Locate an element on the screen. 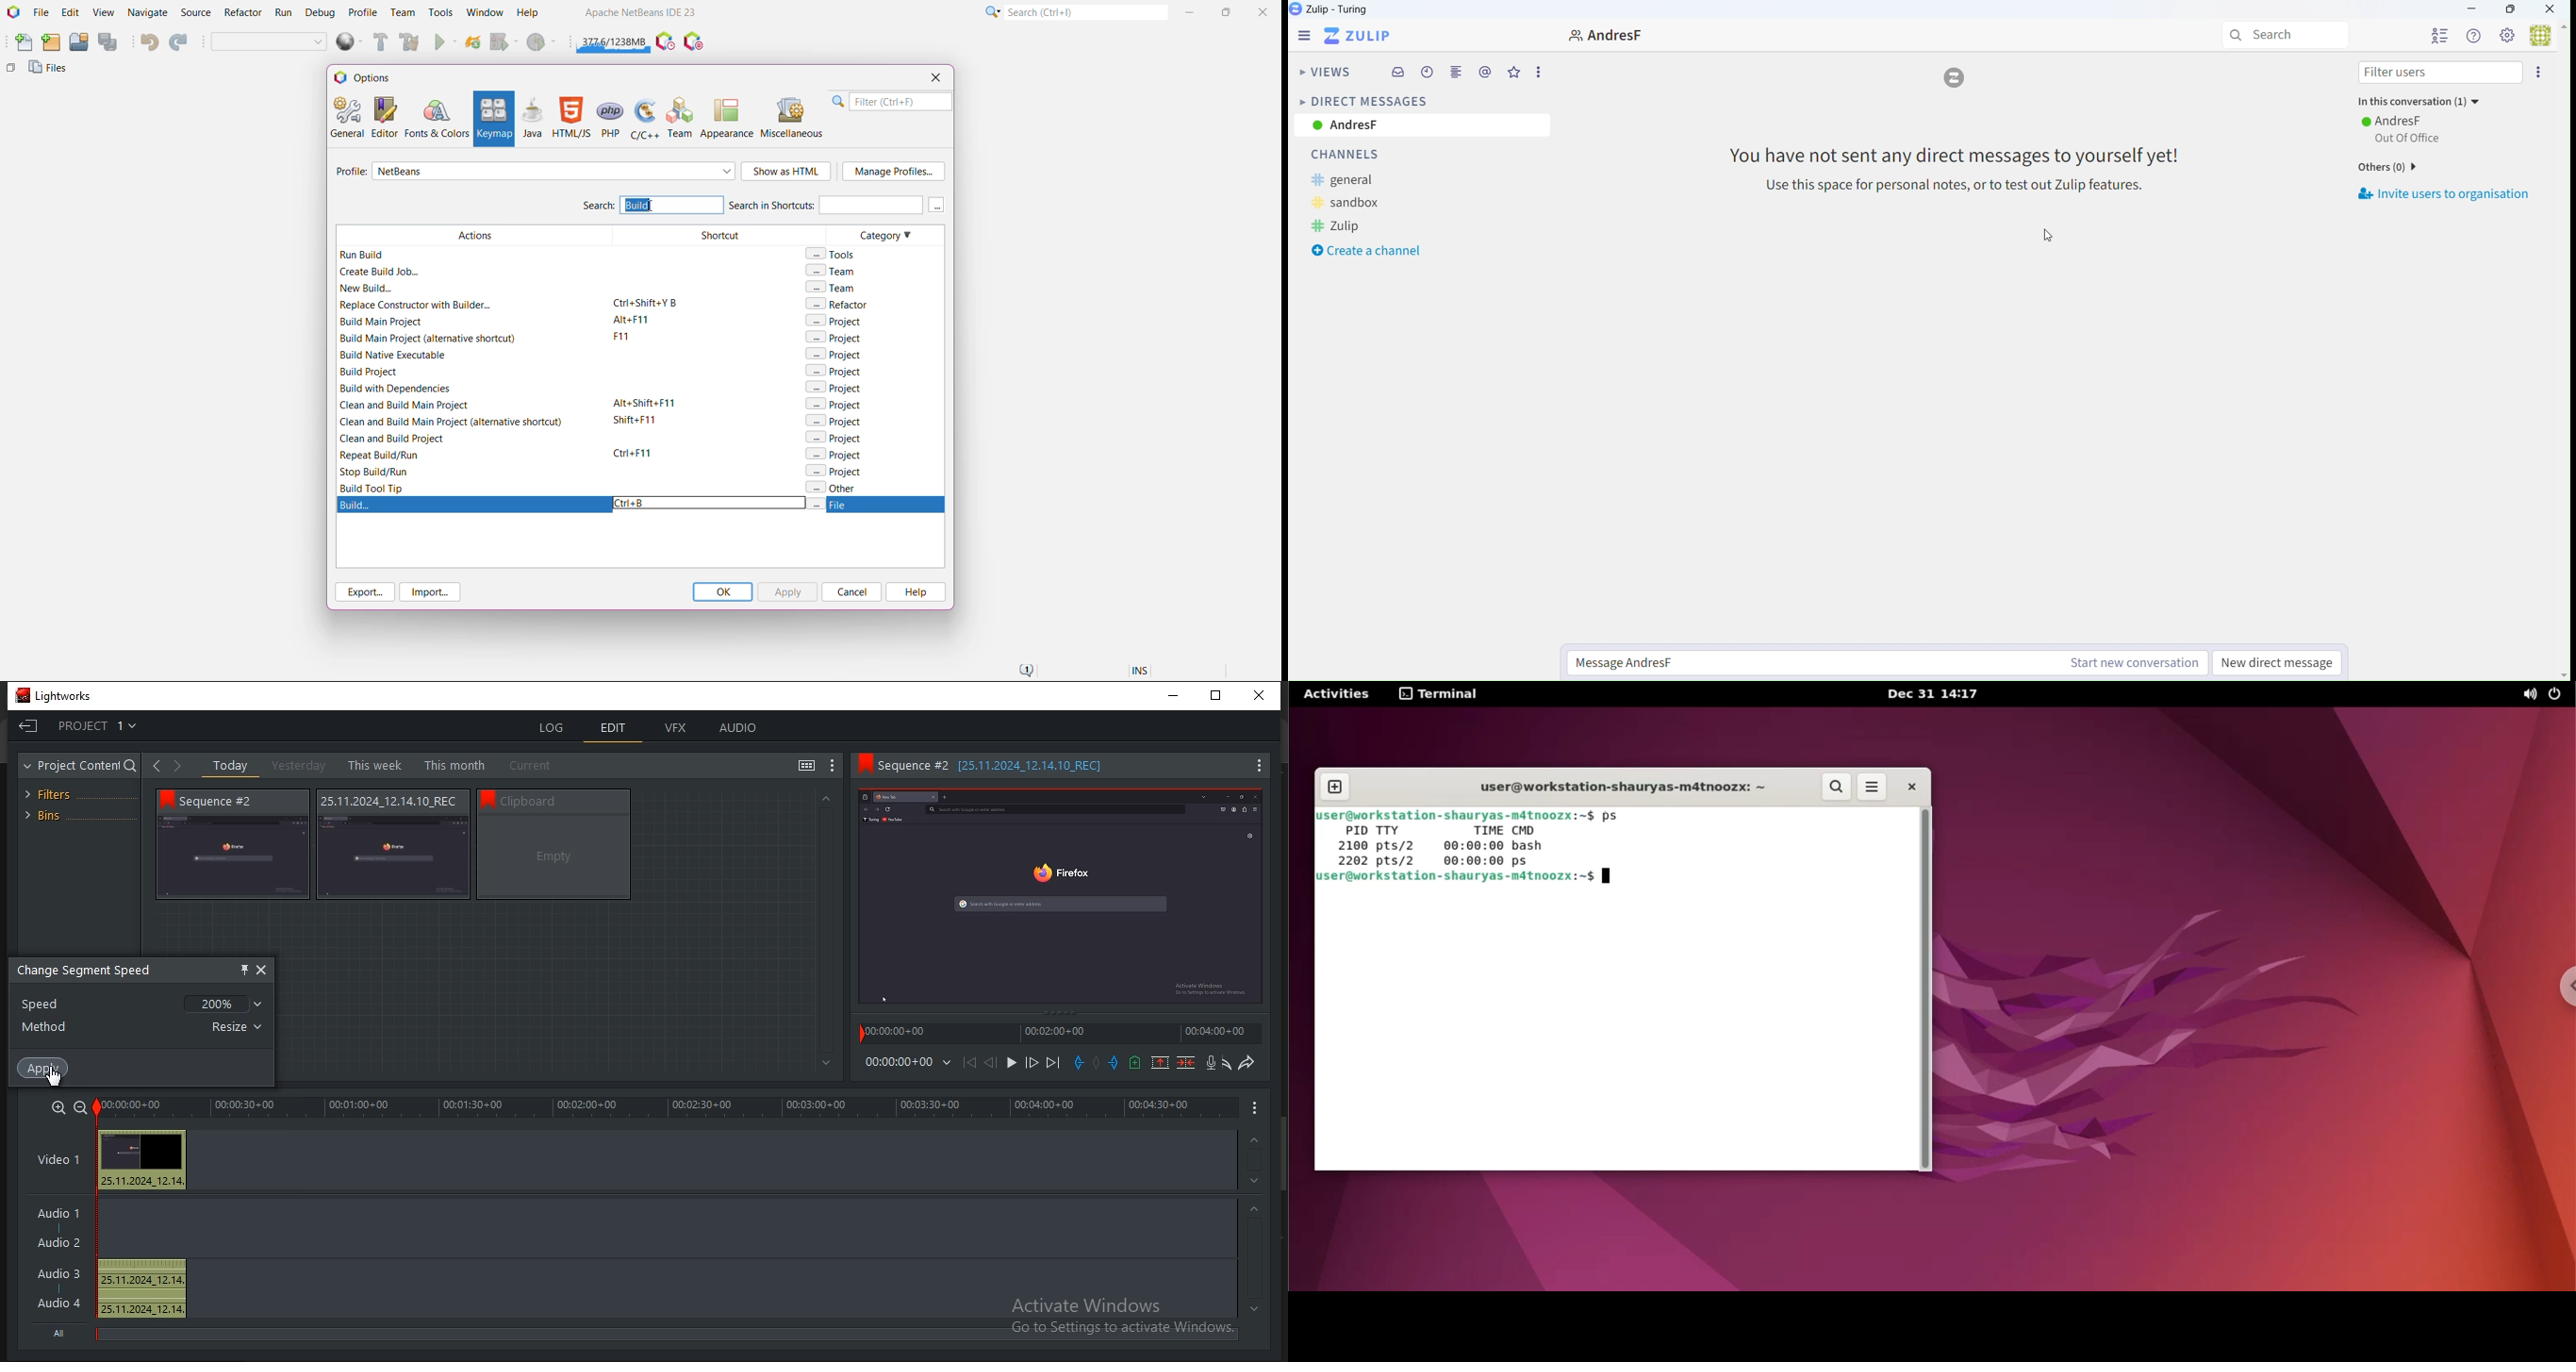  zoom out is located at coordinates (80, 1106).